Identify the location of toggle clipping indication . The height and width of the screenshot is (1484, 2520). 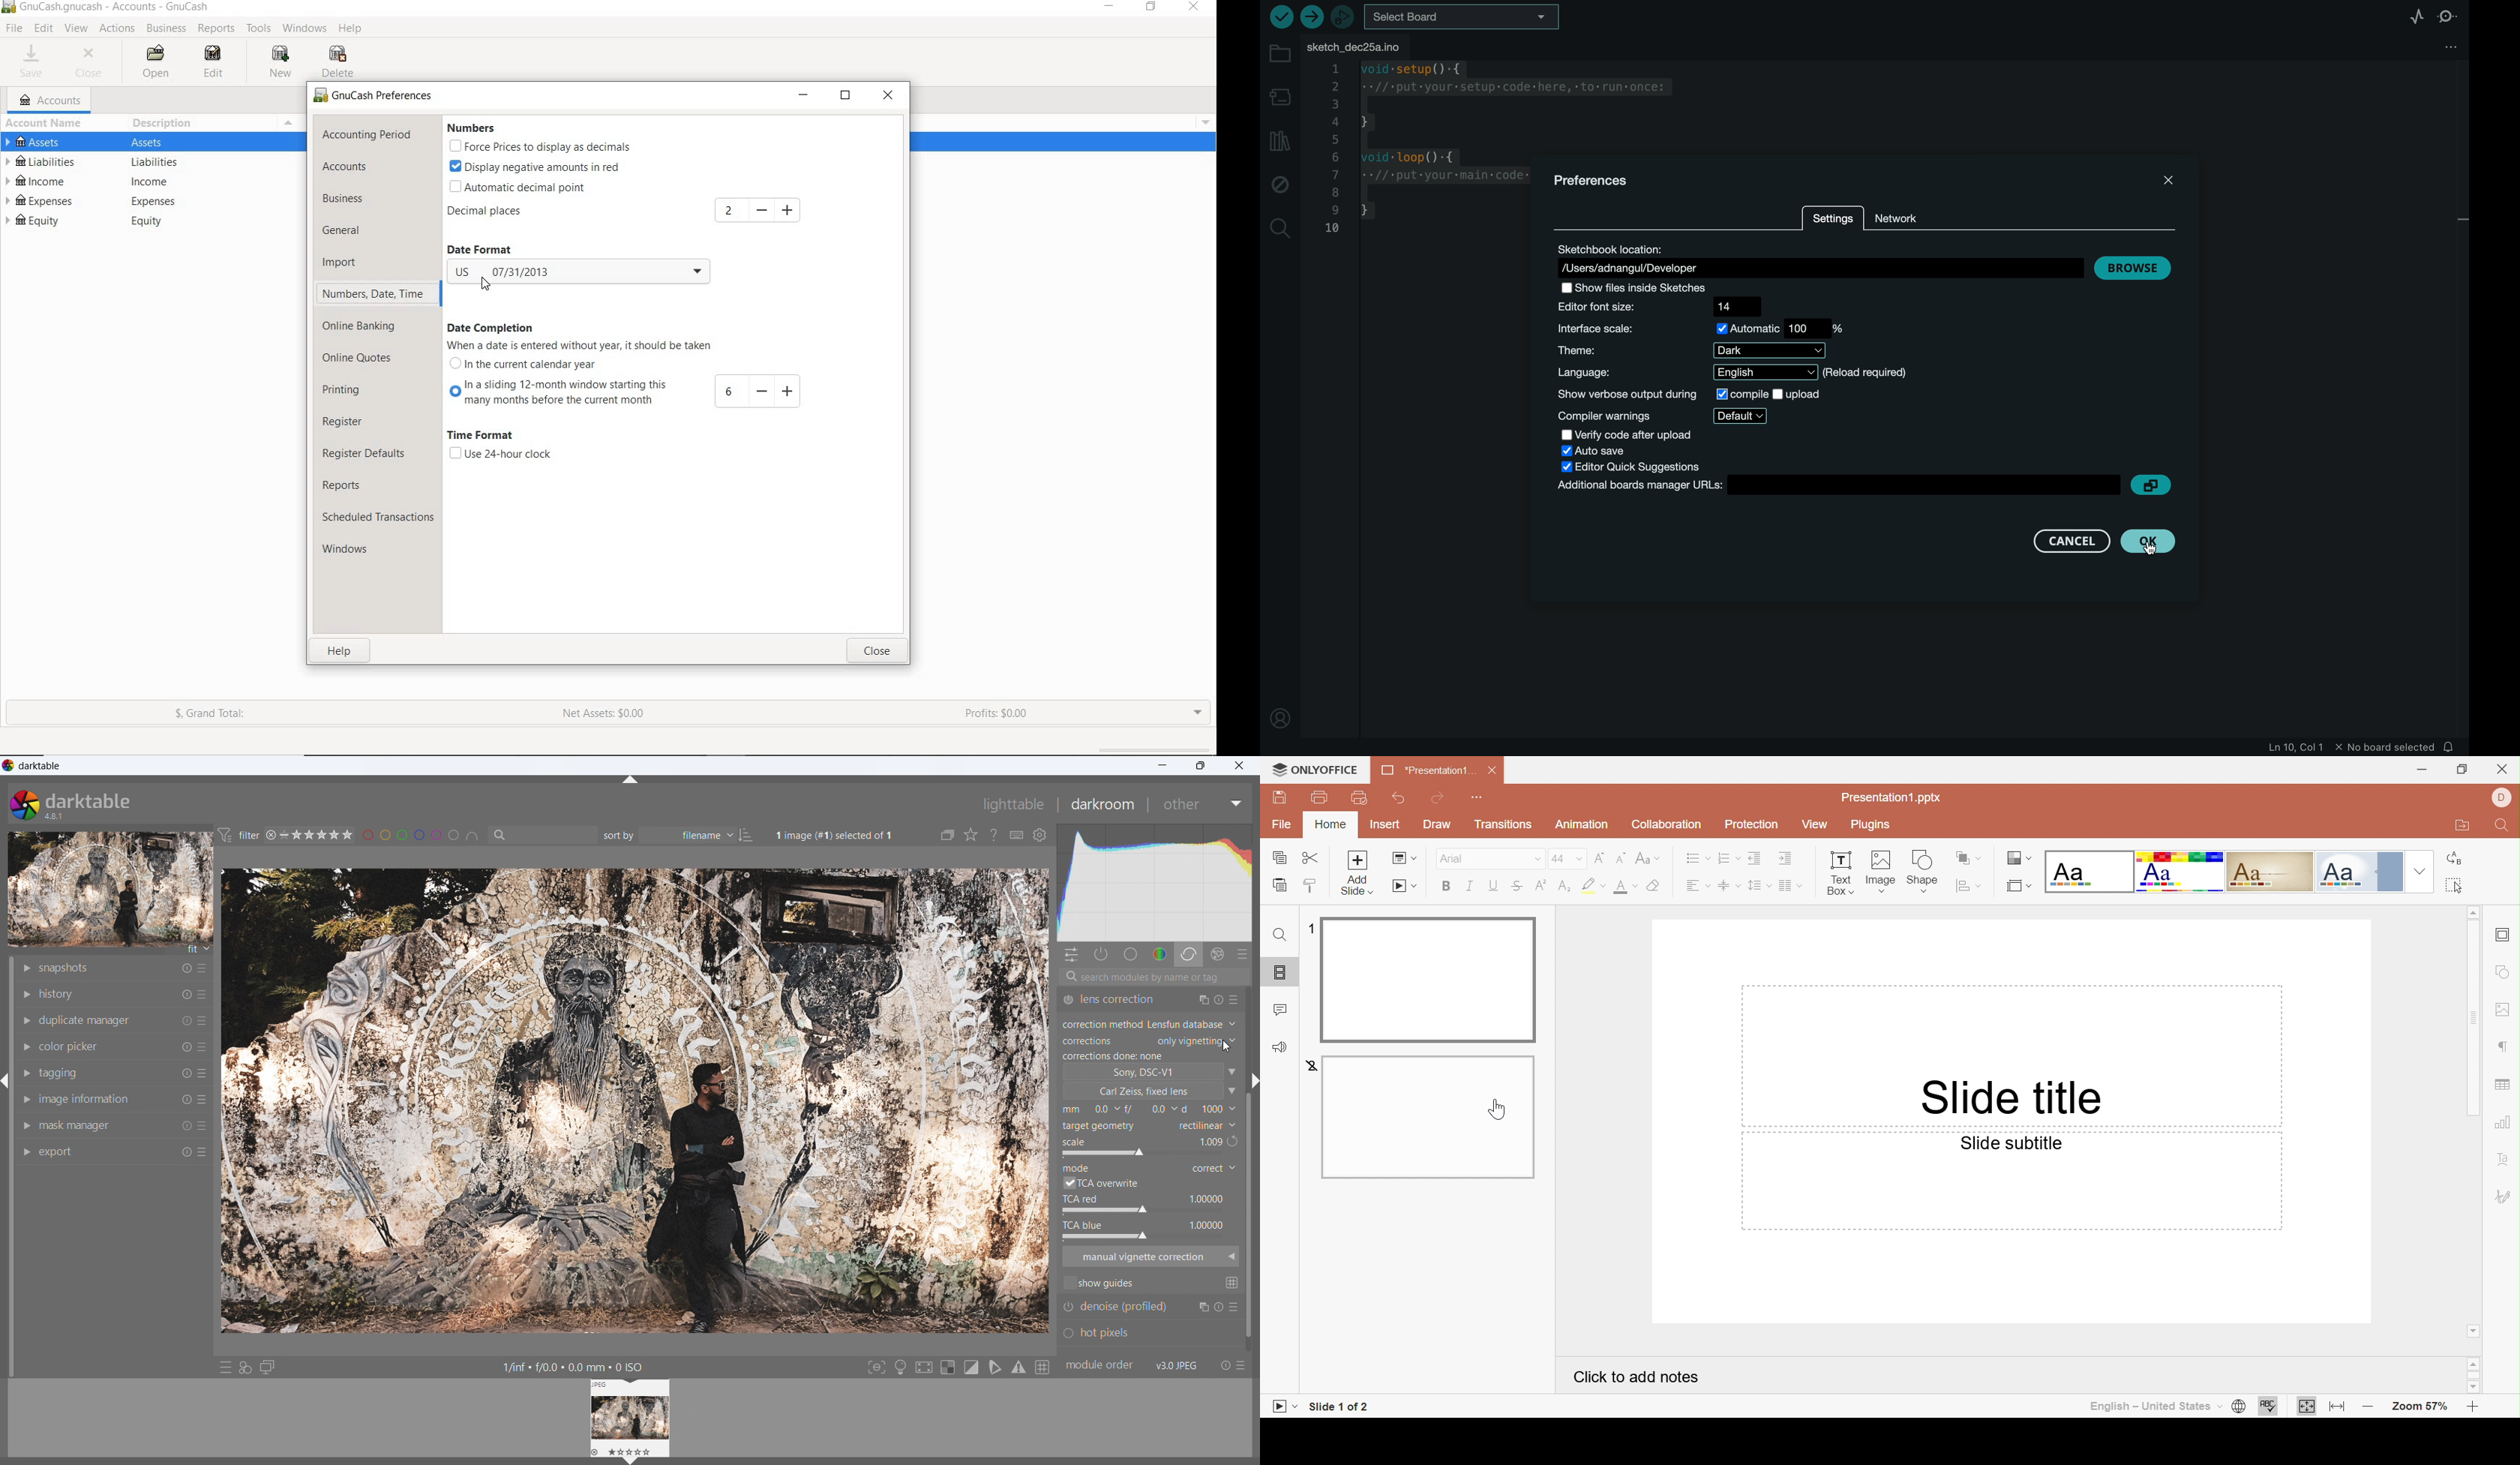
(971, 1367).